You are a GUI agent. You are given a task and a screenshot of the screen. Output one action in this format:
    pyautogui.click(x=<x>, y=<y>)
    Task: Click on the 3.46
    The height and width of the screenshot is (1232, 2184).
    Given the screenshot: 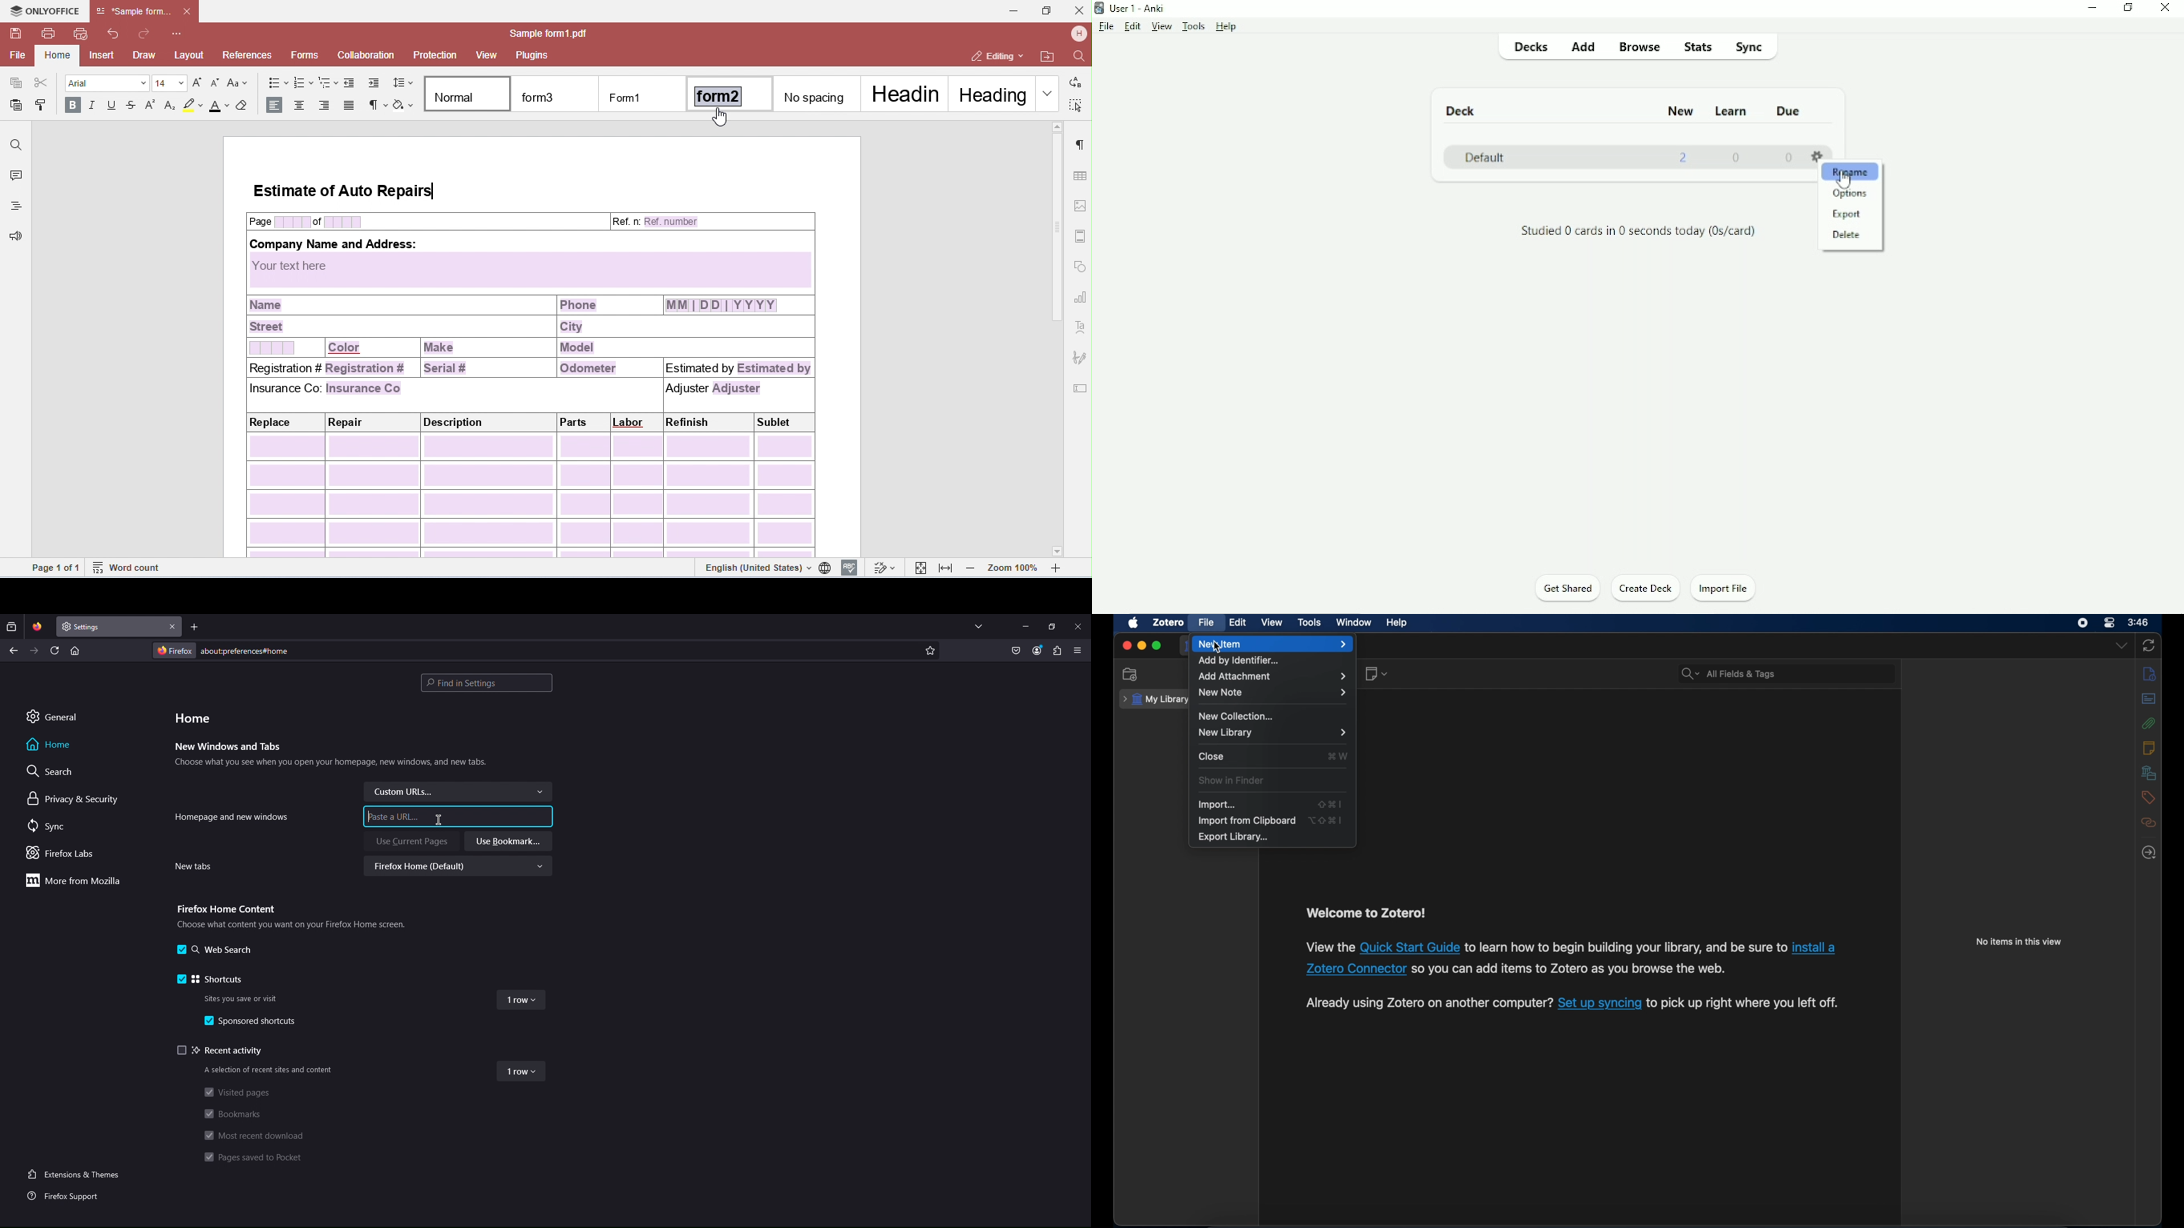 What is the action you would take?
    pyautogui.click(x=2139, y=623)
    